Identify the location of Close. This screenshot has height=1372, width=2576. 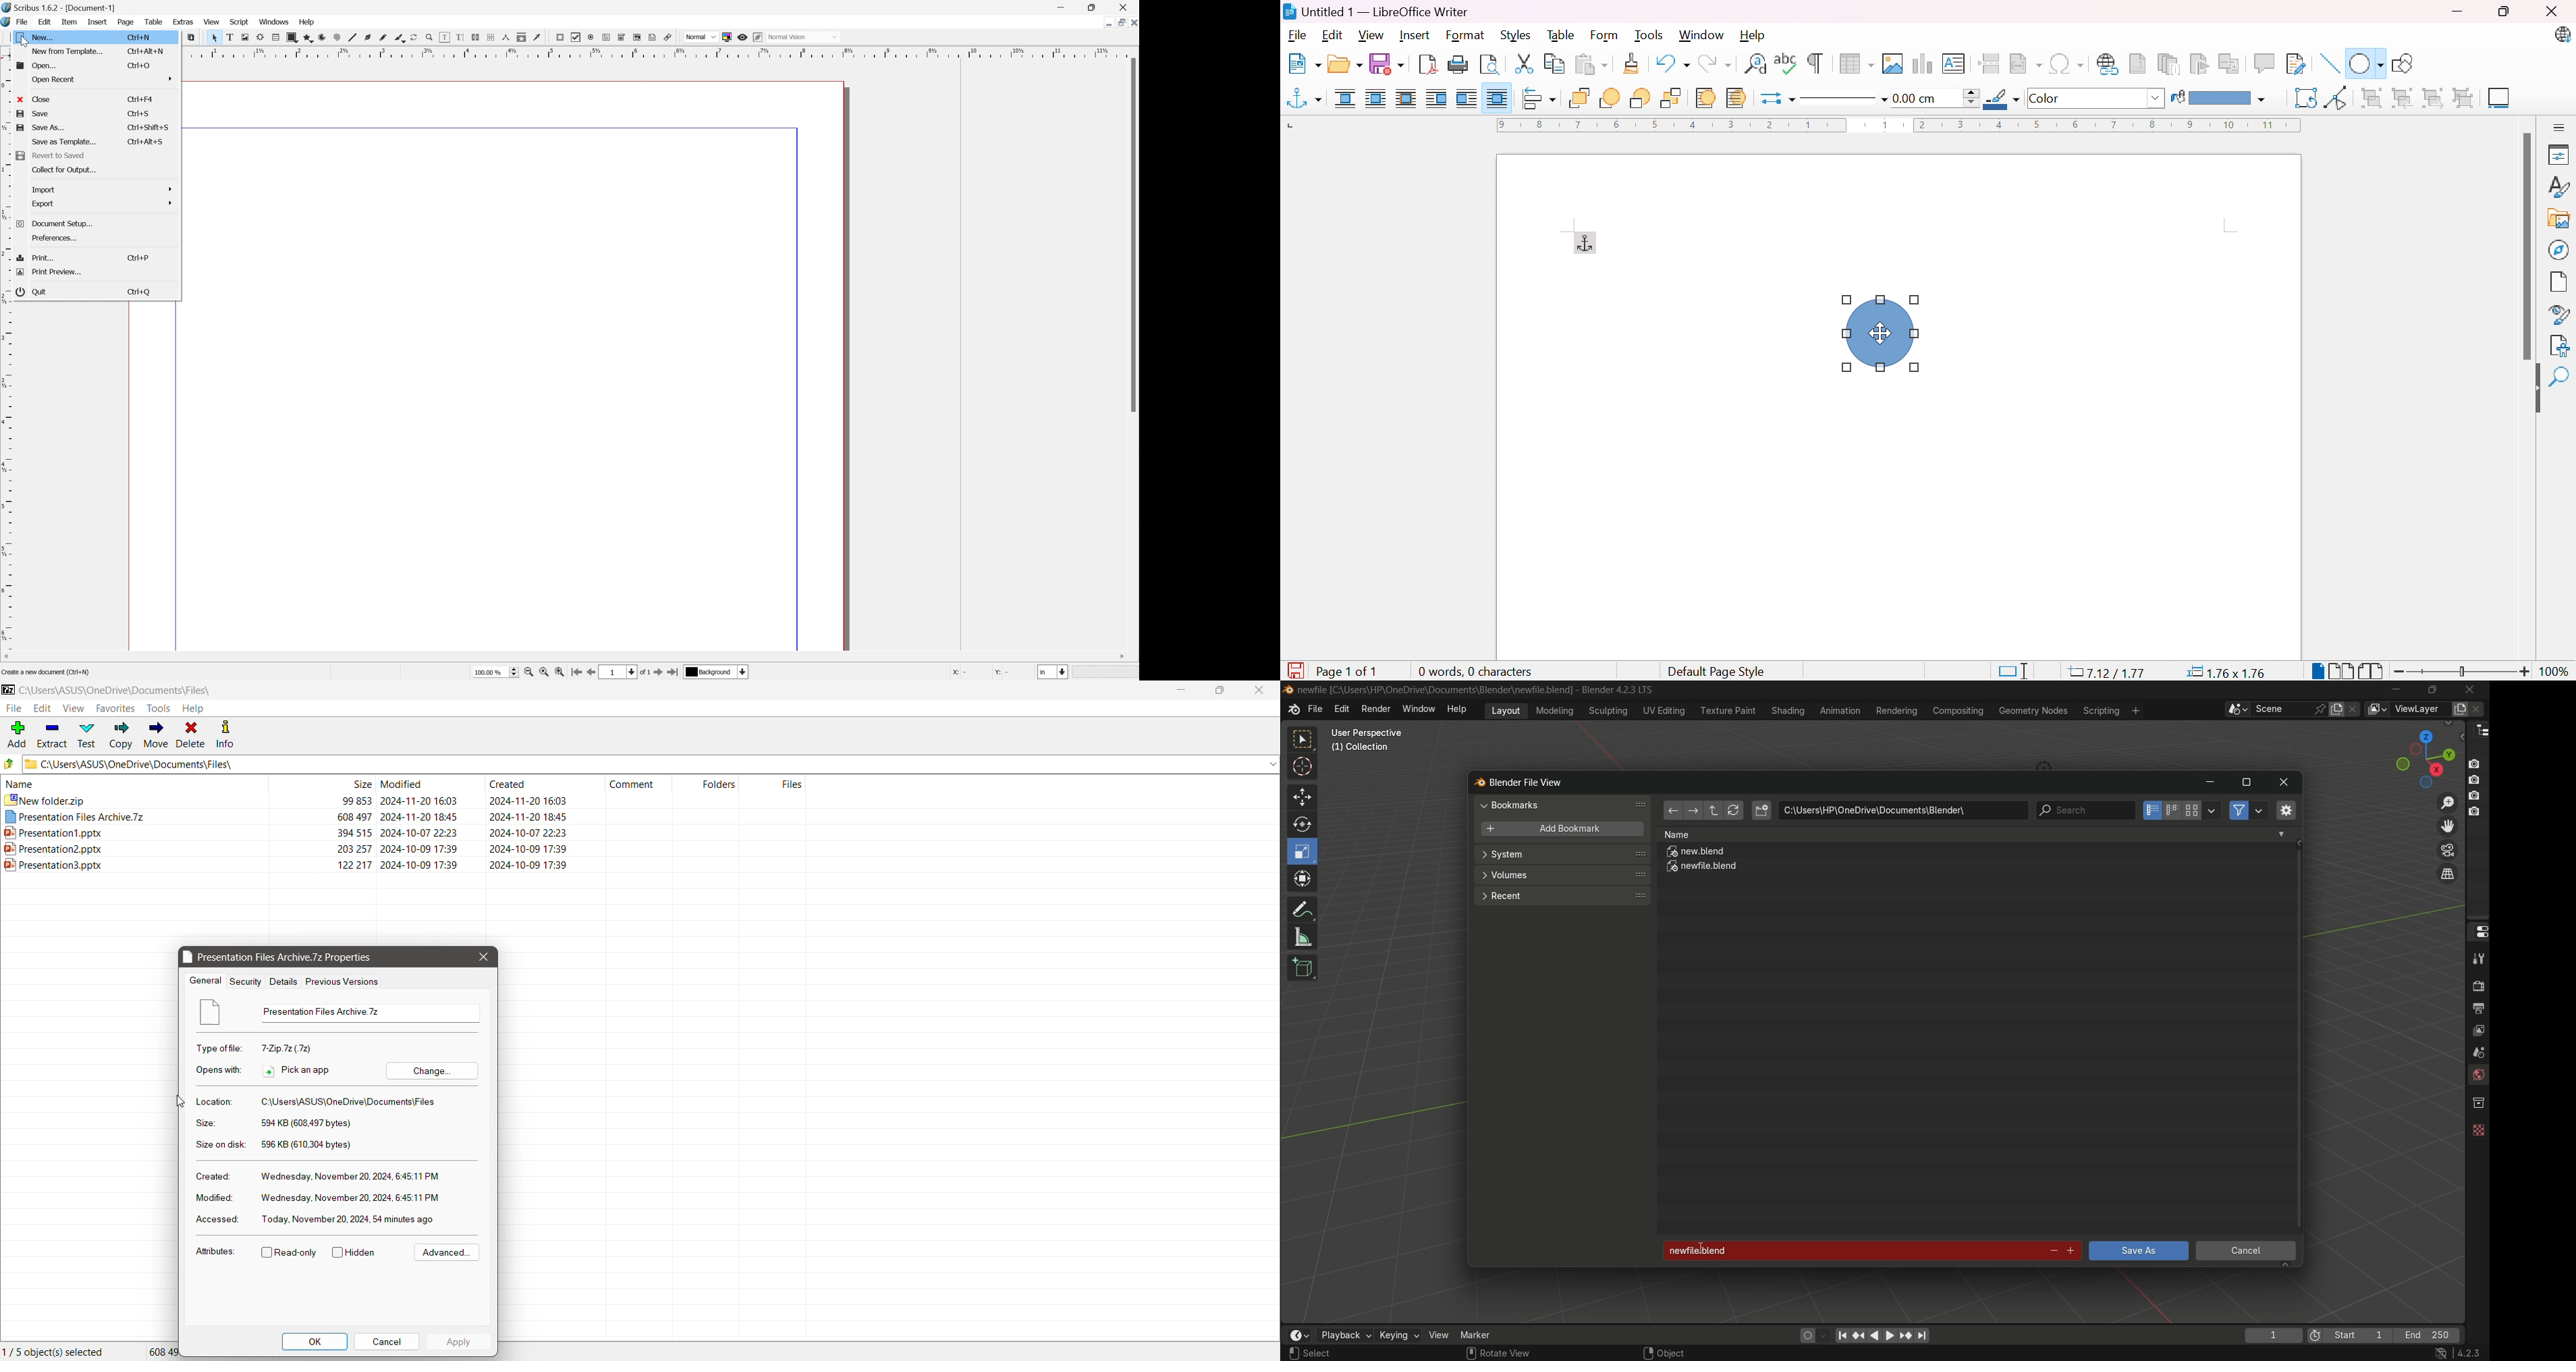
(1133, 22).